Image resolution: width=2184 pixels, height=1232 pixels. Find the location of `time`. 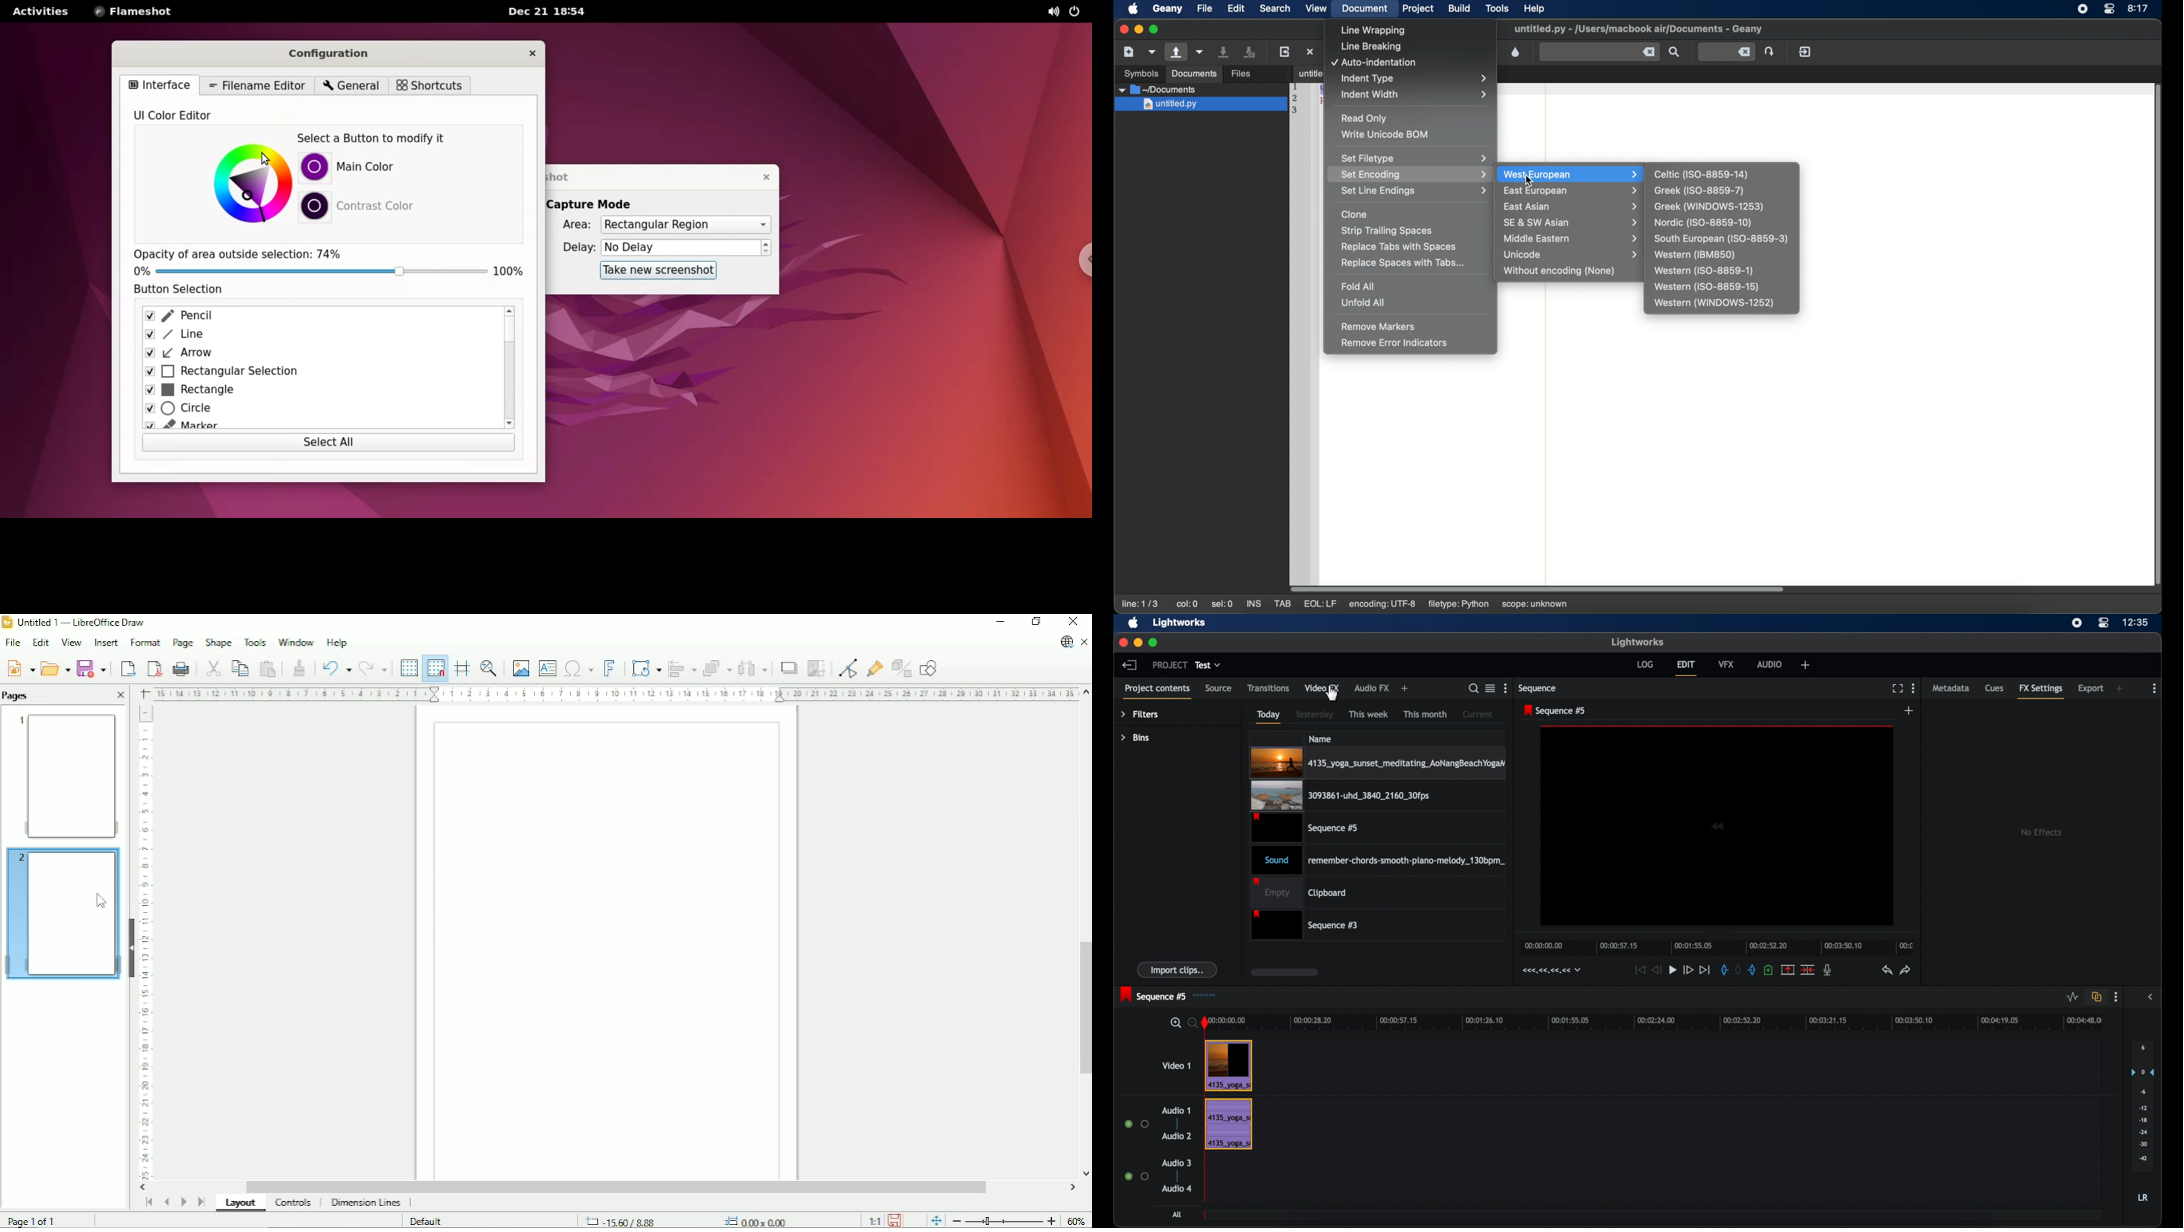

time is located at coordinates (2139, 8).